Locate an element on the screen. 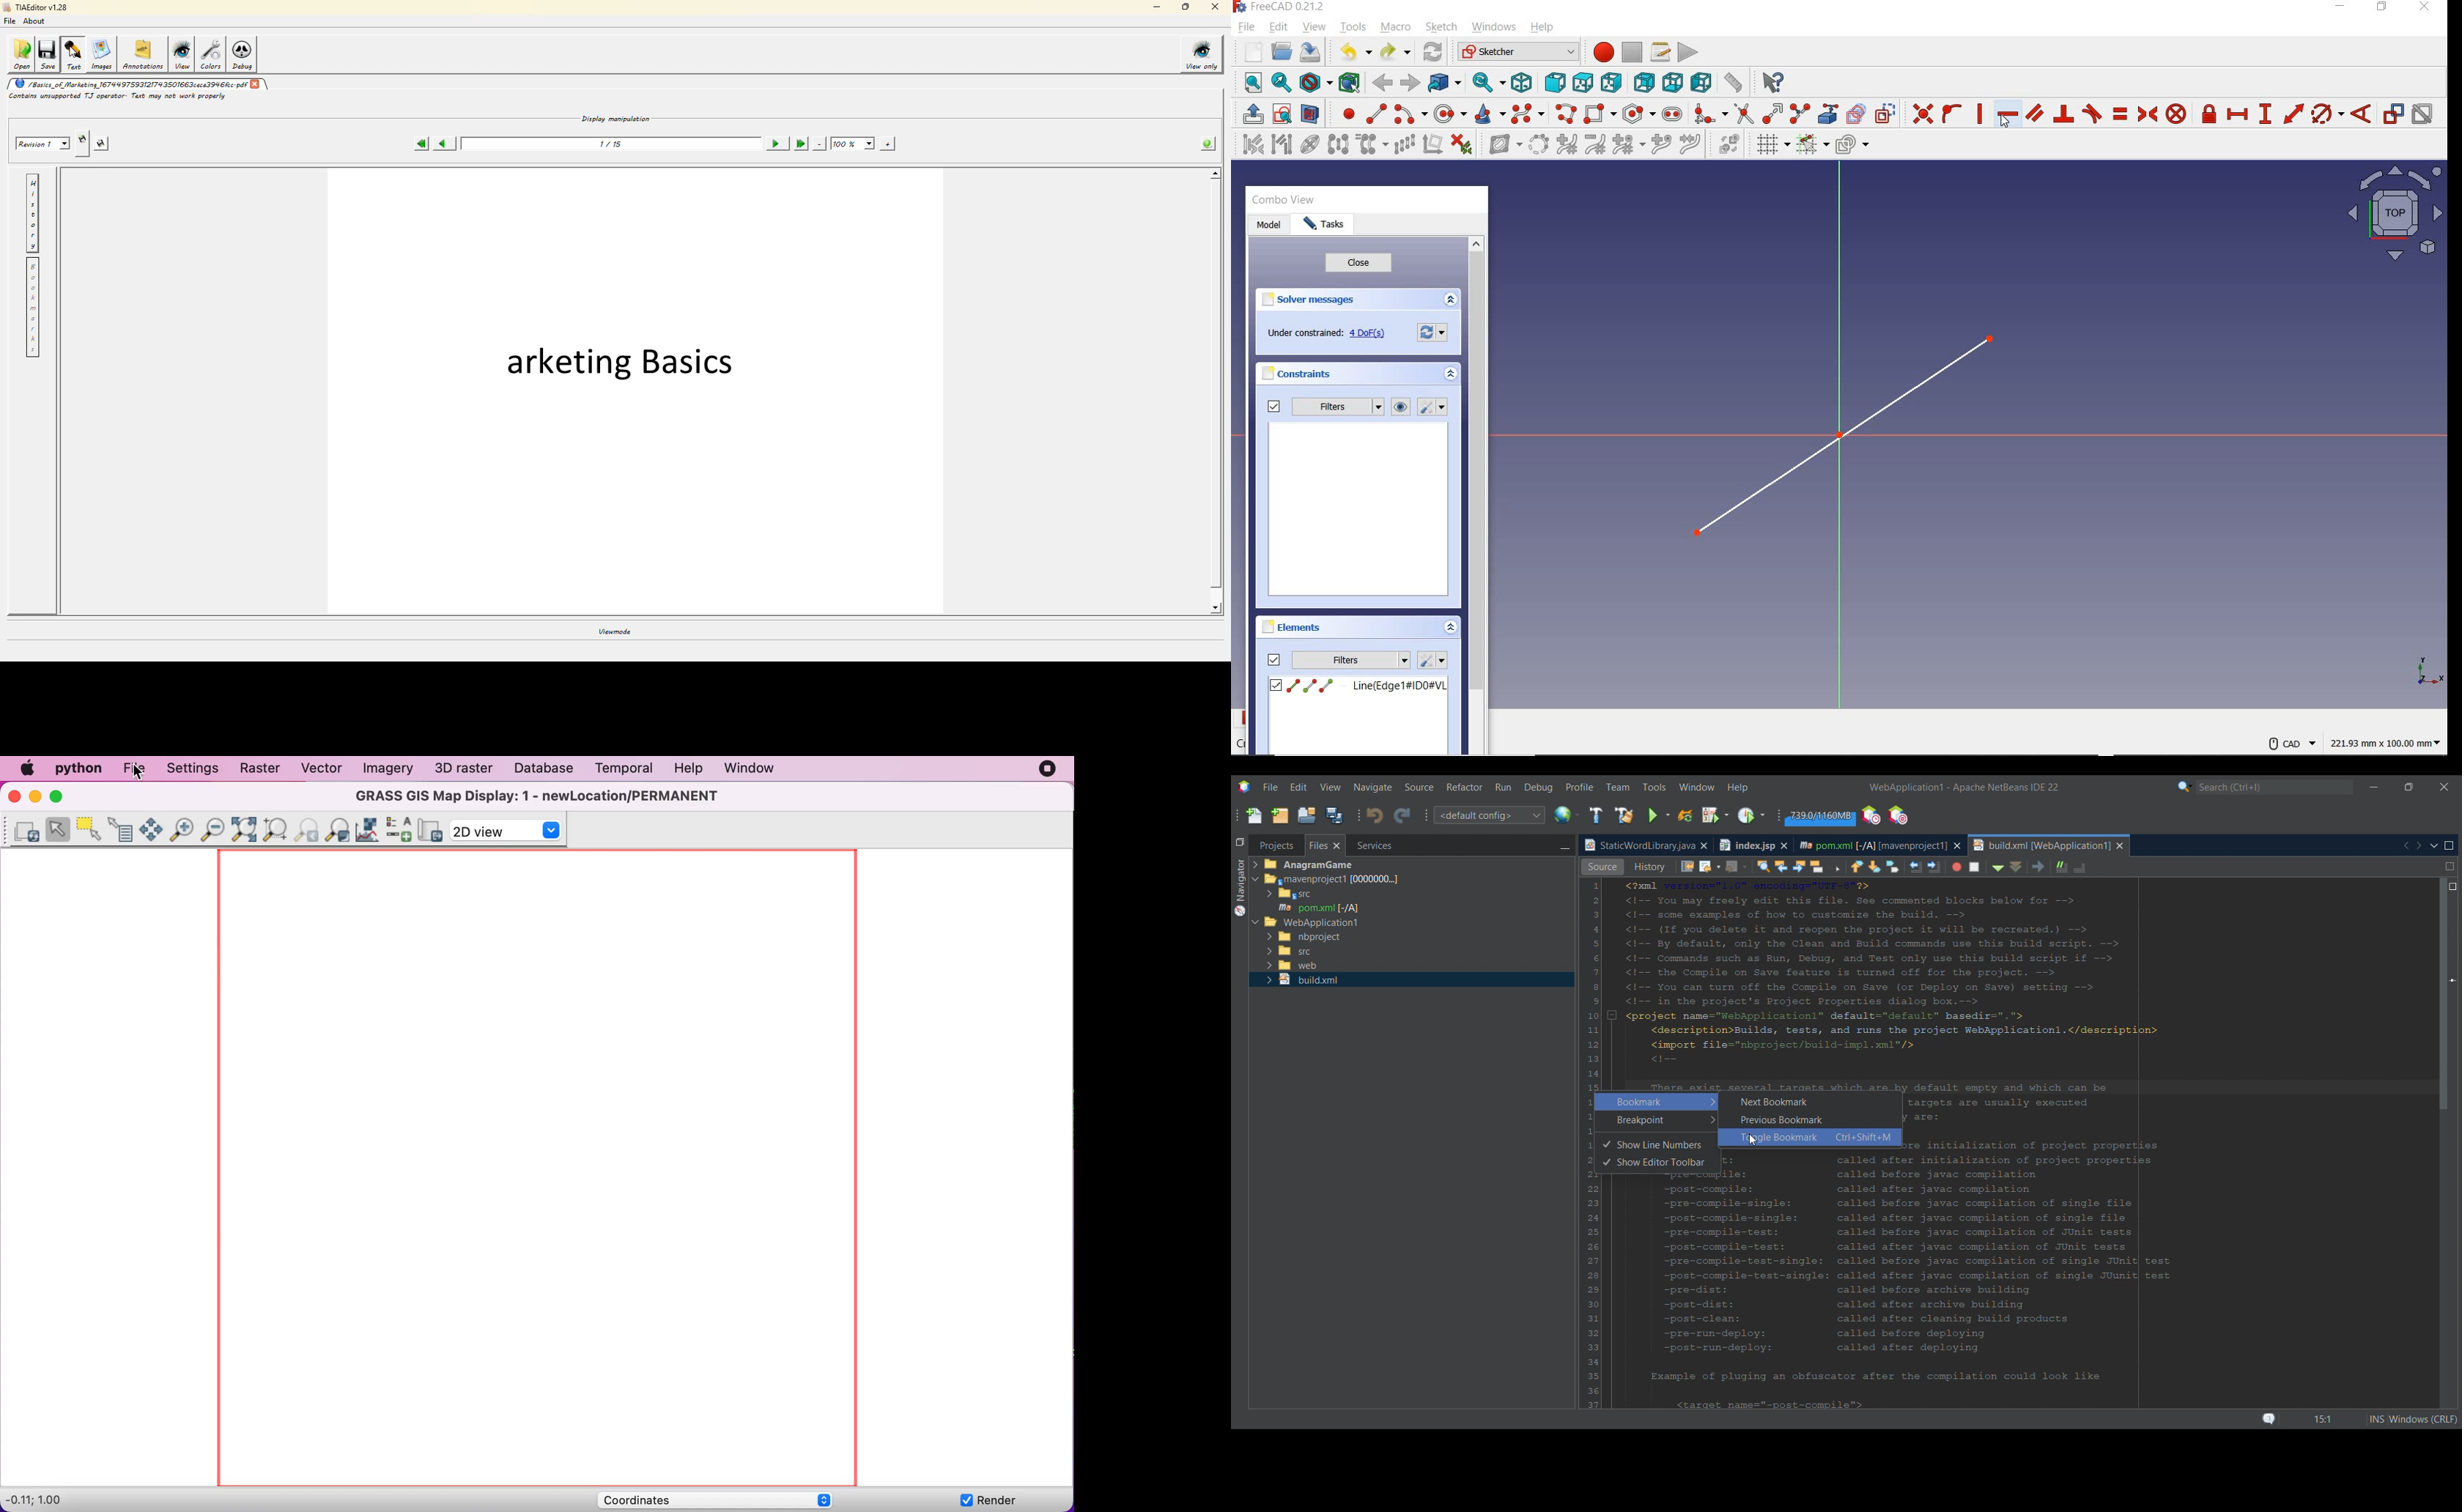  ISOMETRIC is located at coordinates (1524, 81).